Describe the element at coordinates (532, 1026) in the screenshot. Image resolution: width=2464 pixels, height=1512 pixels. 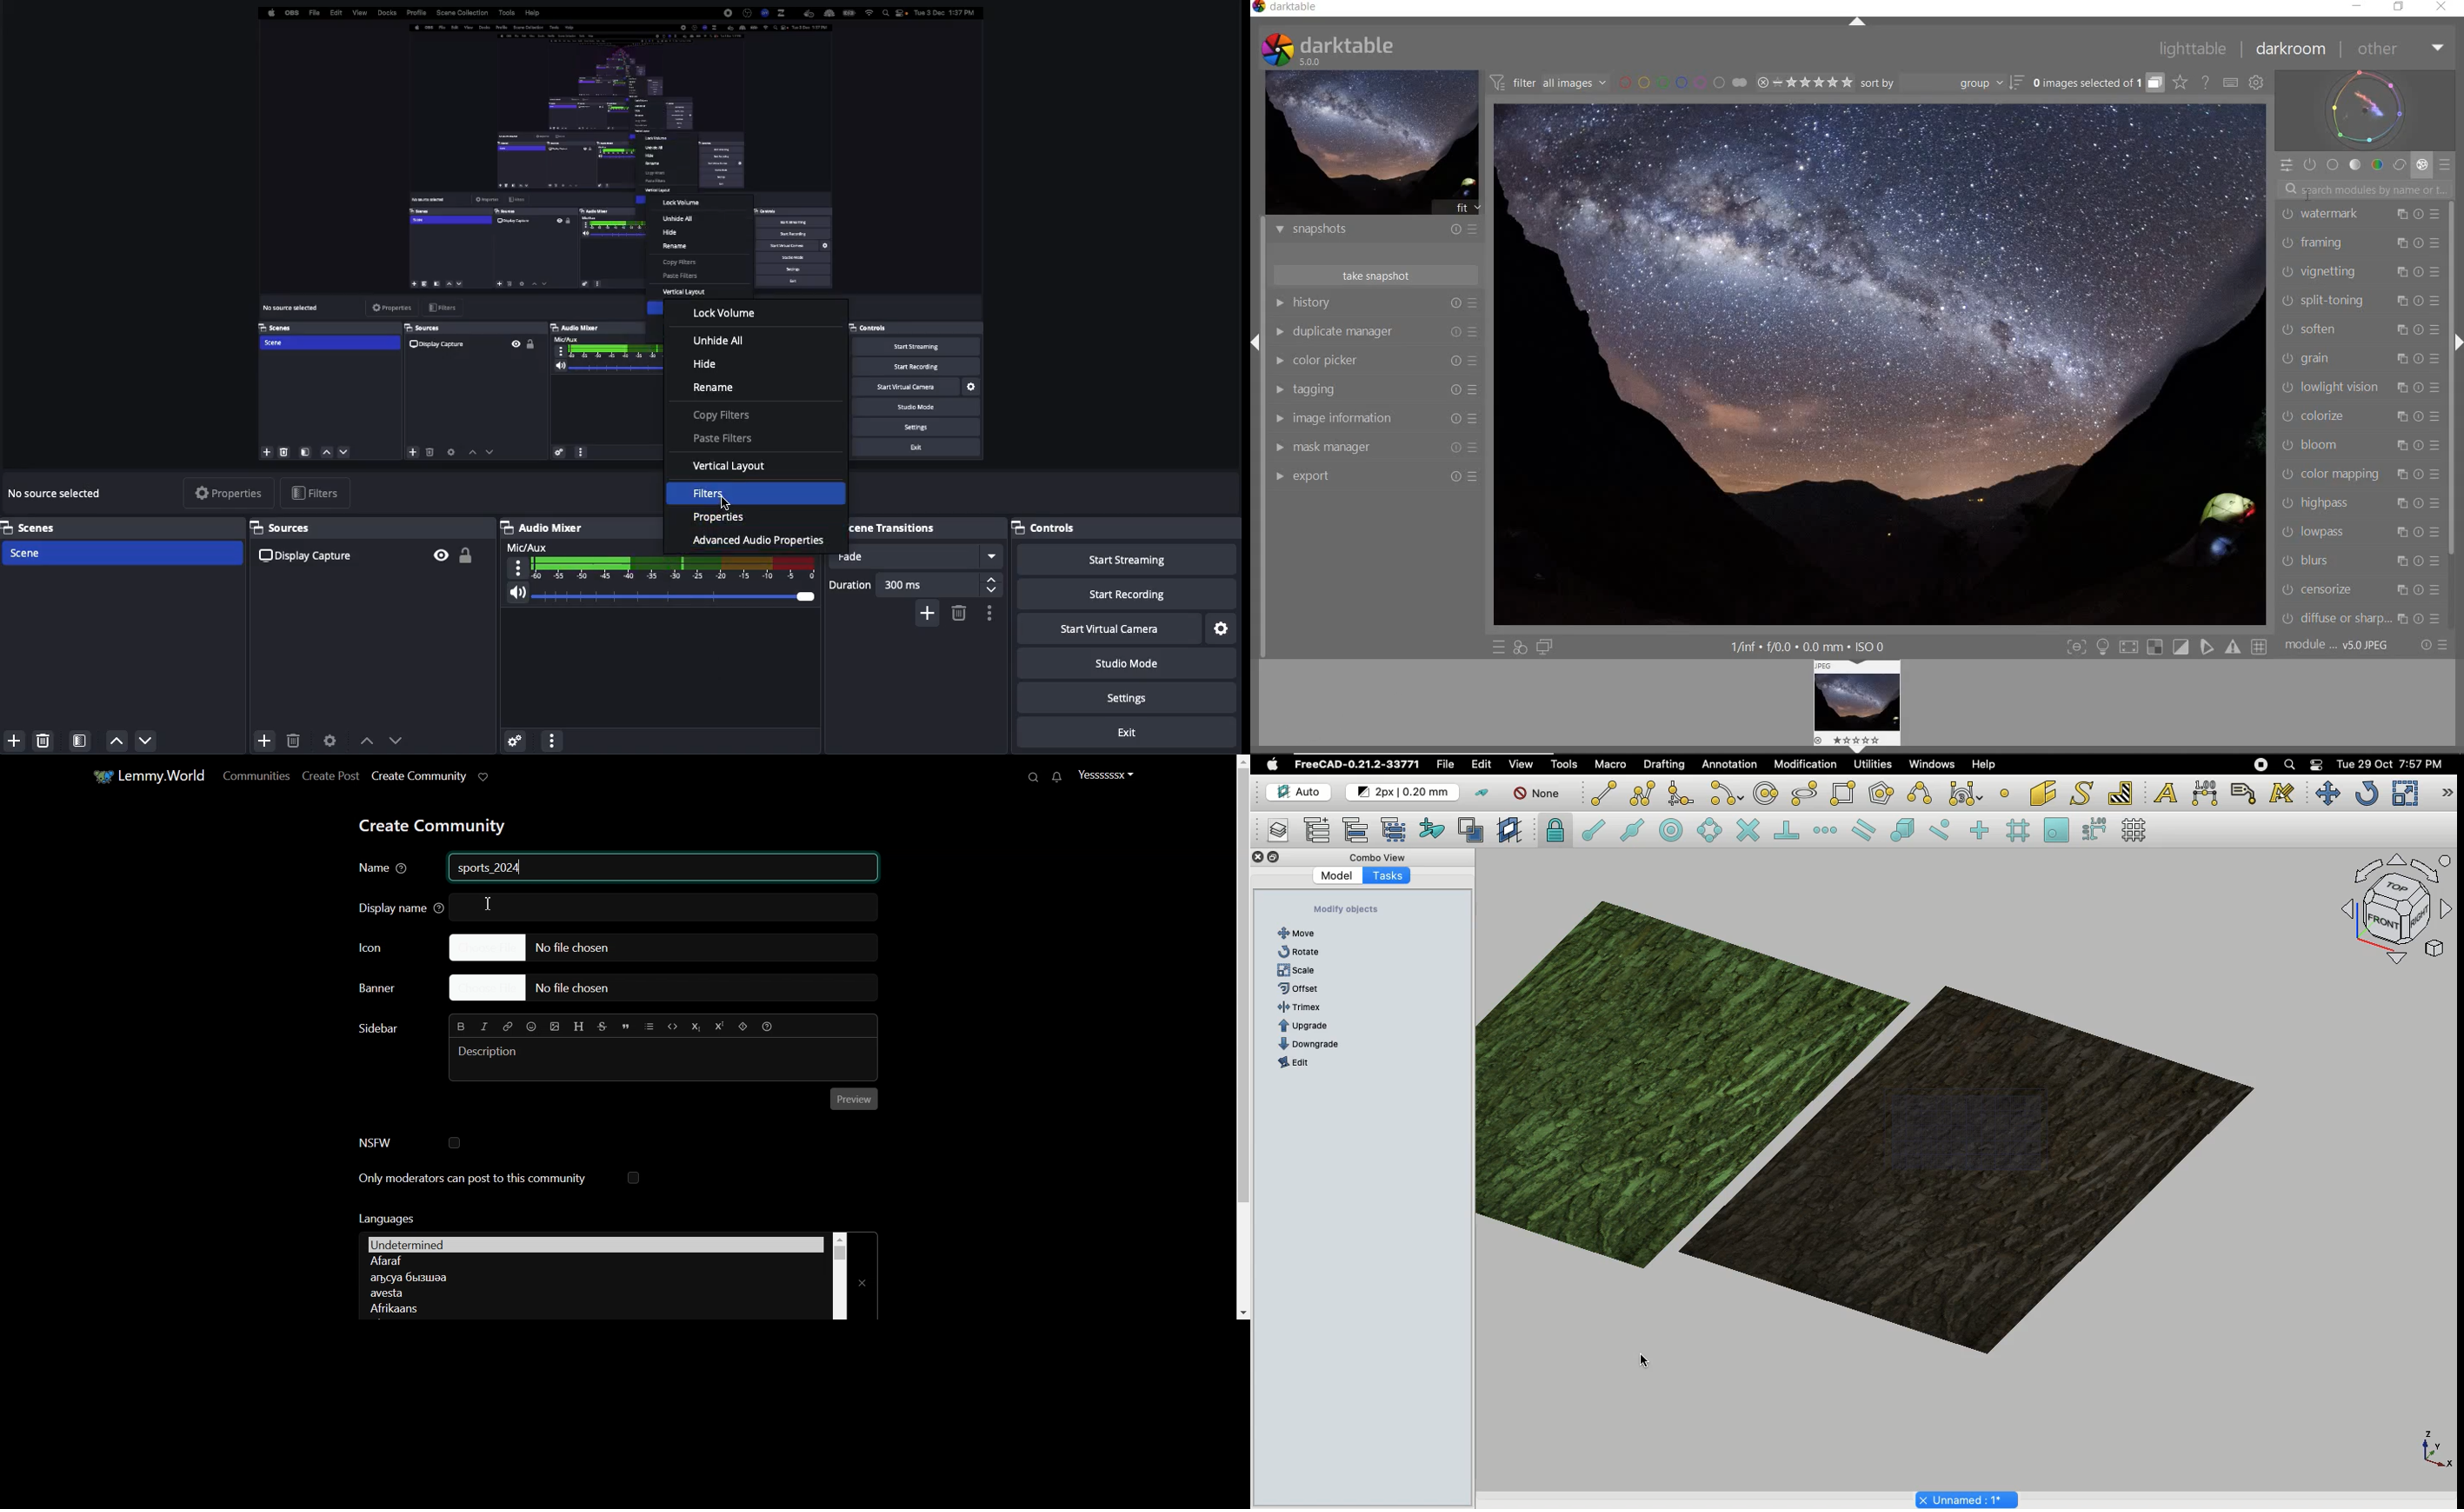
I see `Emoji` at that location.